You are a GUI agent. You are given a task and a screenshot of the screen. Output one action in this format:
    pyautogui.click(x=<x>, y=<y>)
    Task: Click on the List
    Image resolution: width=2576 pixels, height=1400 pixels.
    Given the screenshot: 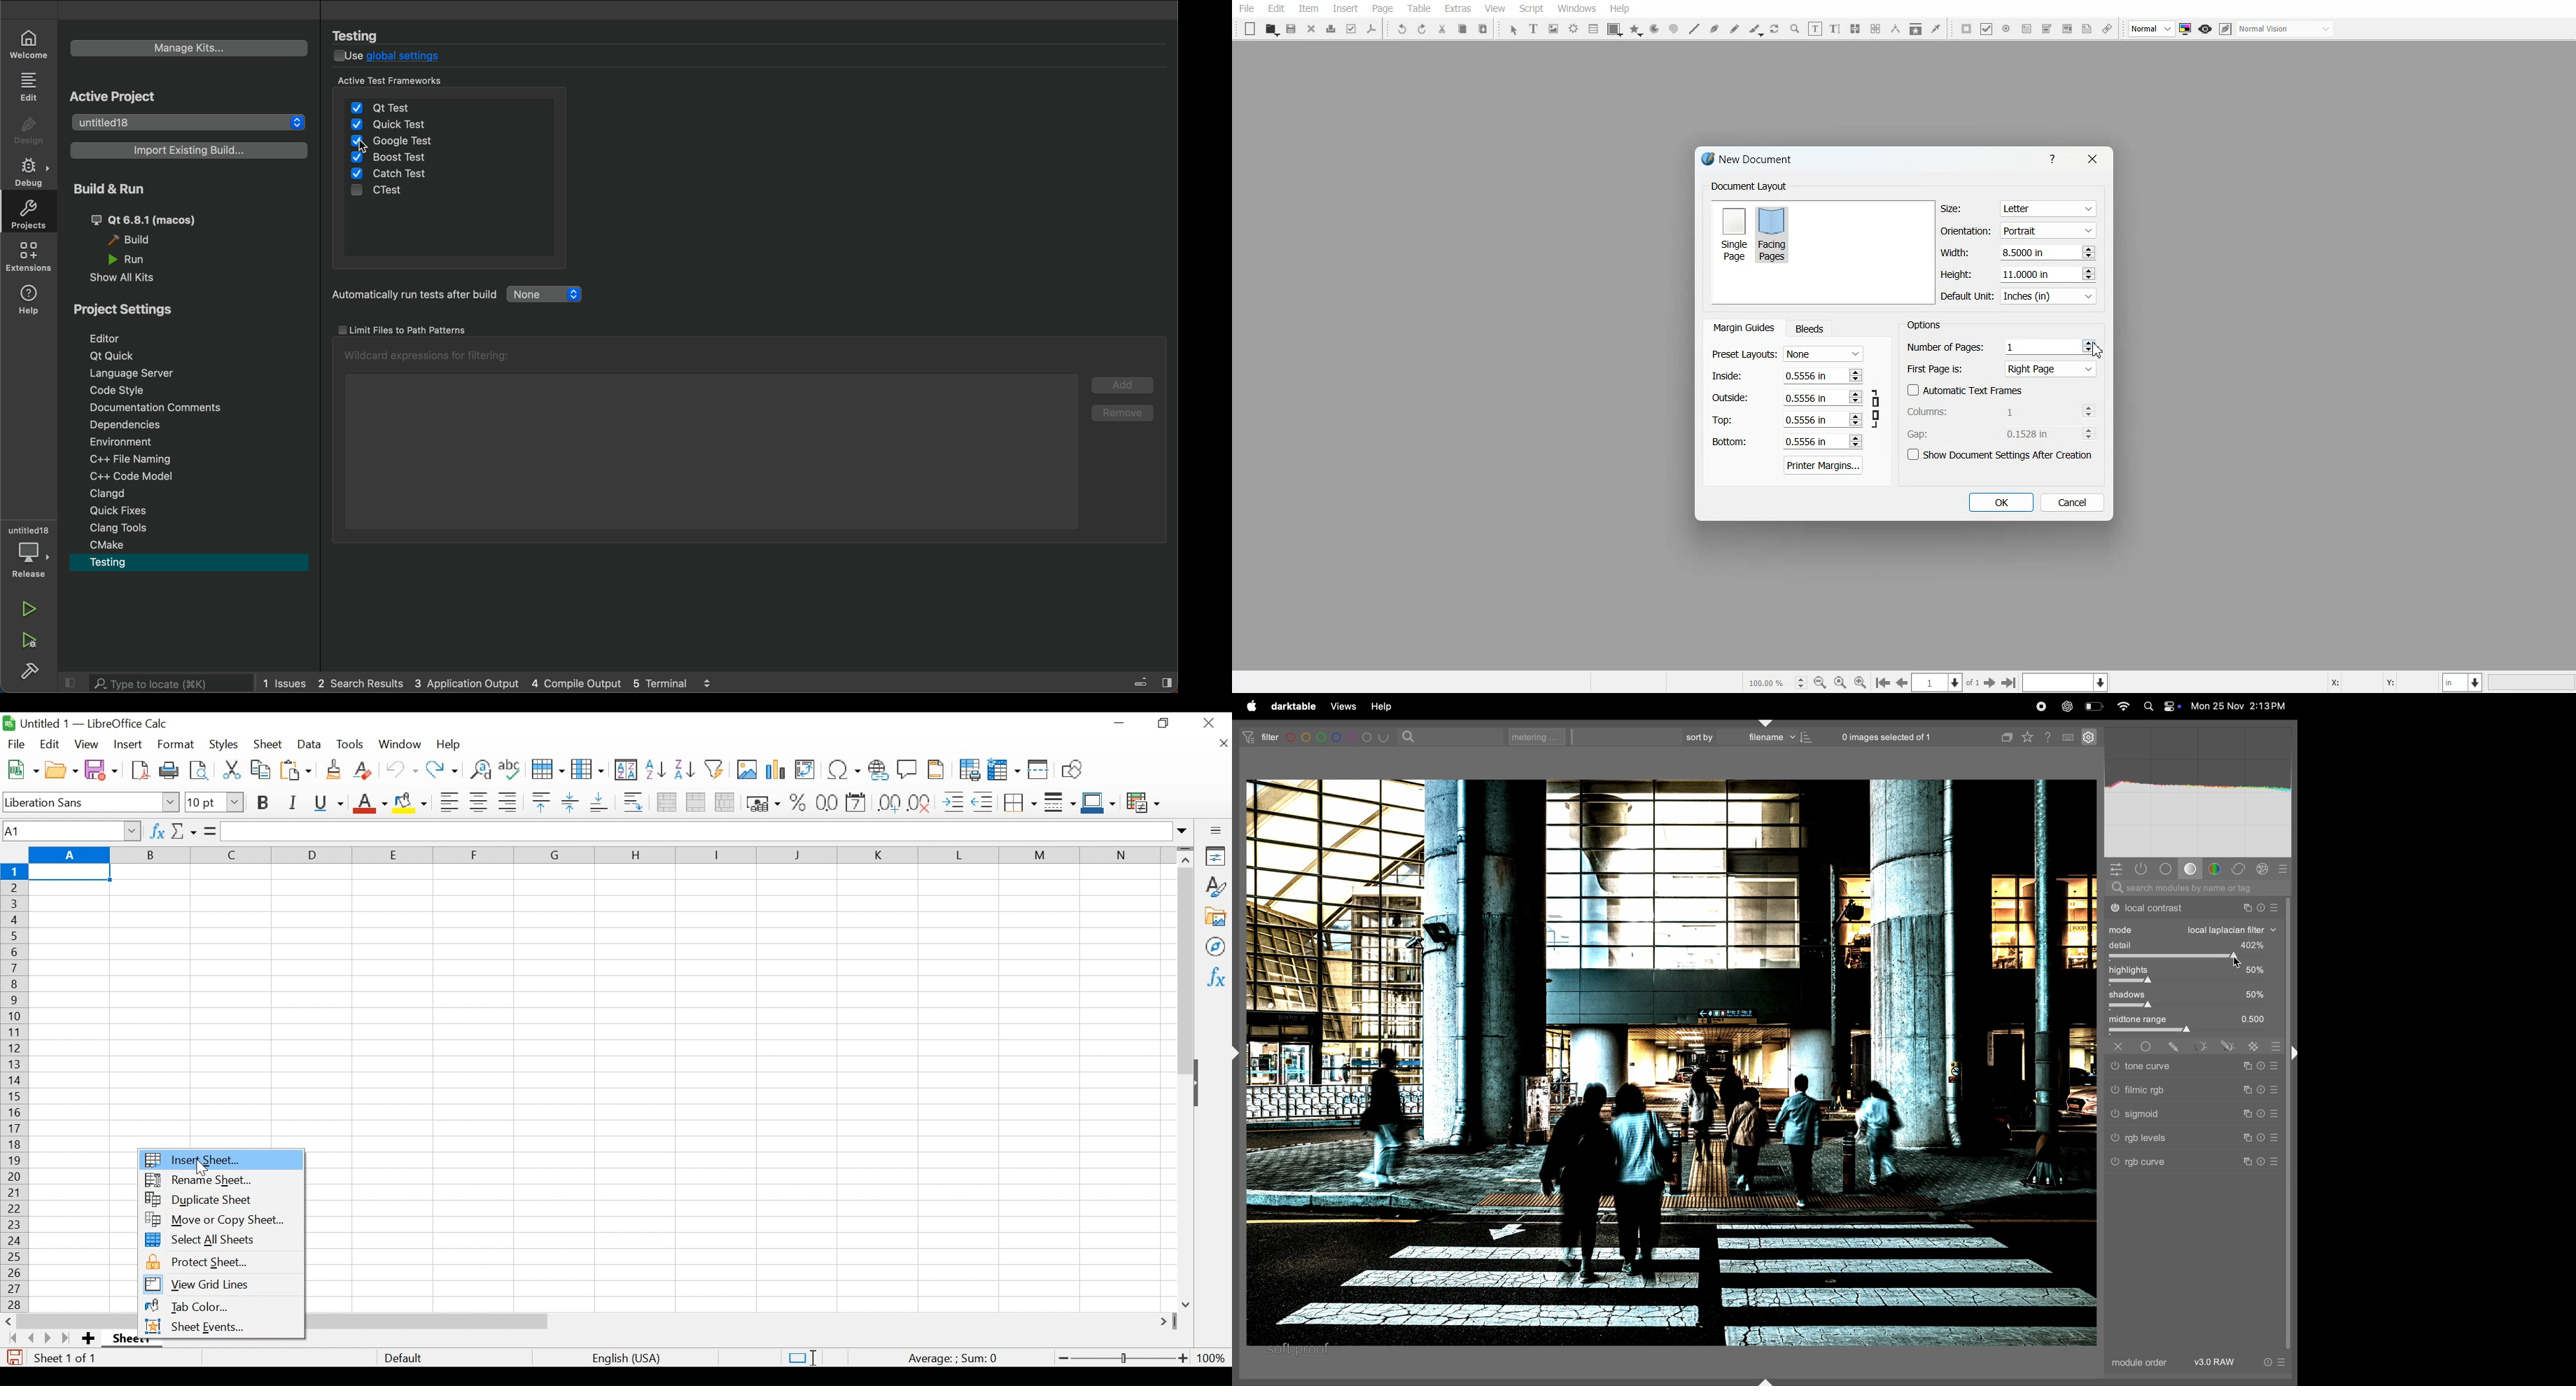 What is the action you would take?
    pyautogui.click(x=1594, y=28)
    